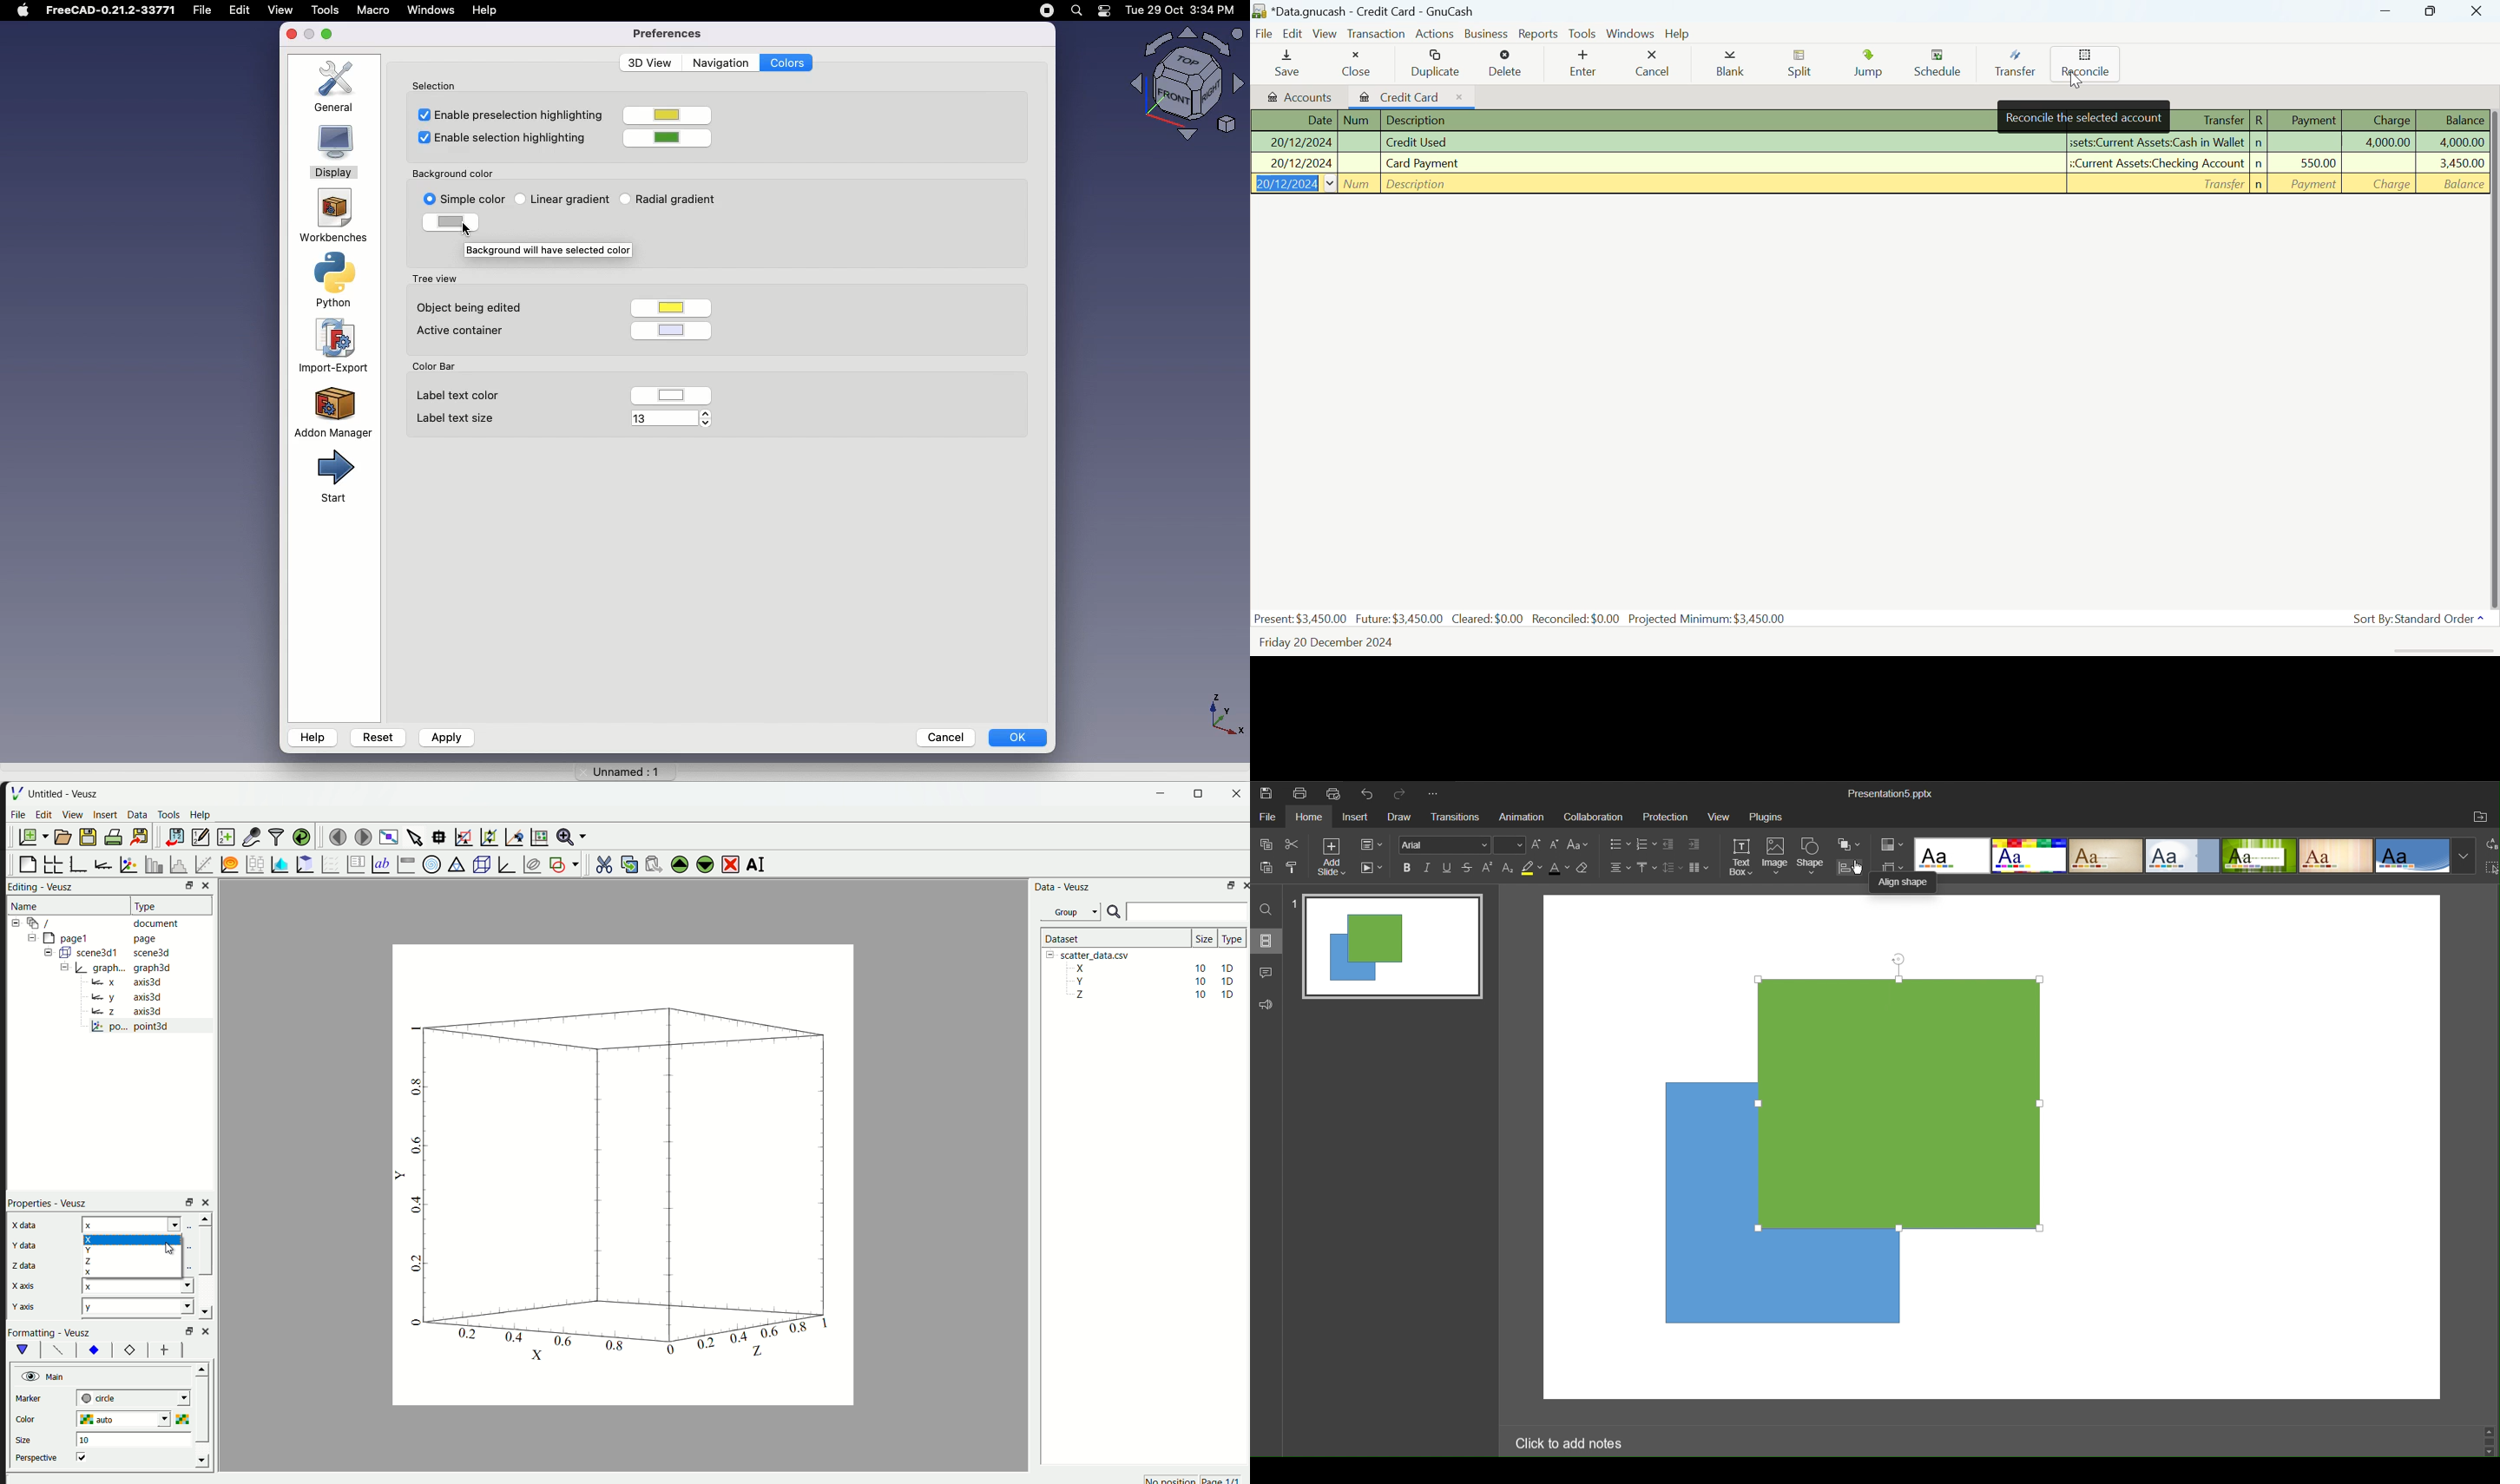 The image size is (2520, 1484). I want to click on Data - Veusz, so click(1060, 887).